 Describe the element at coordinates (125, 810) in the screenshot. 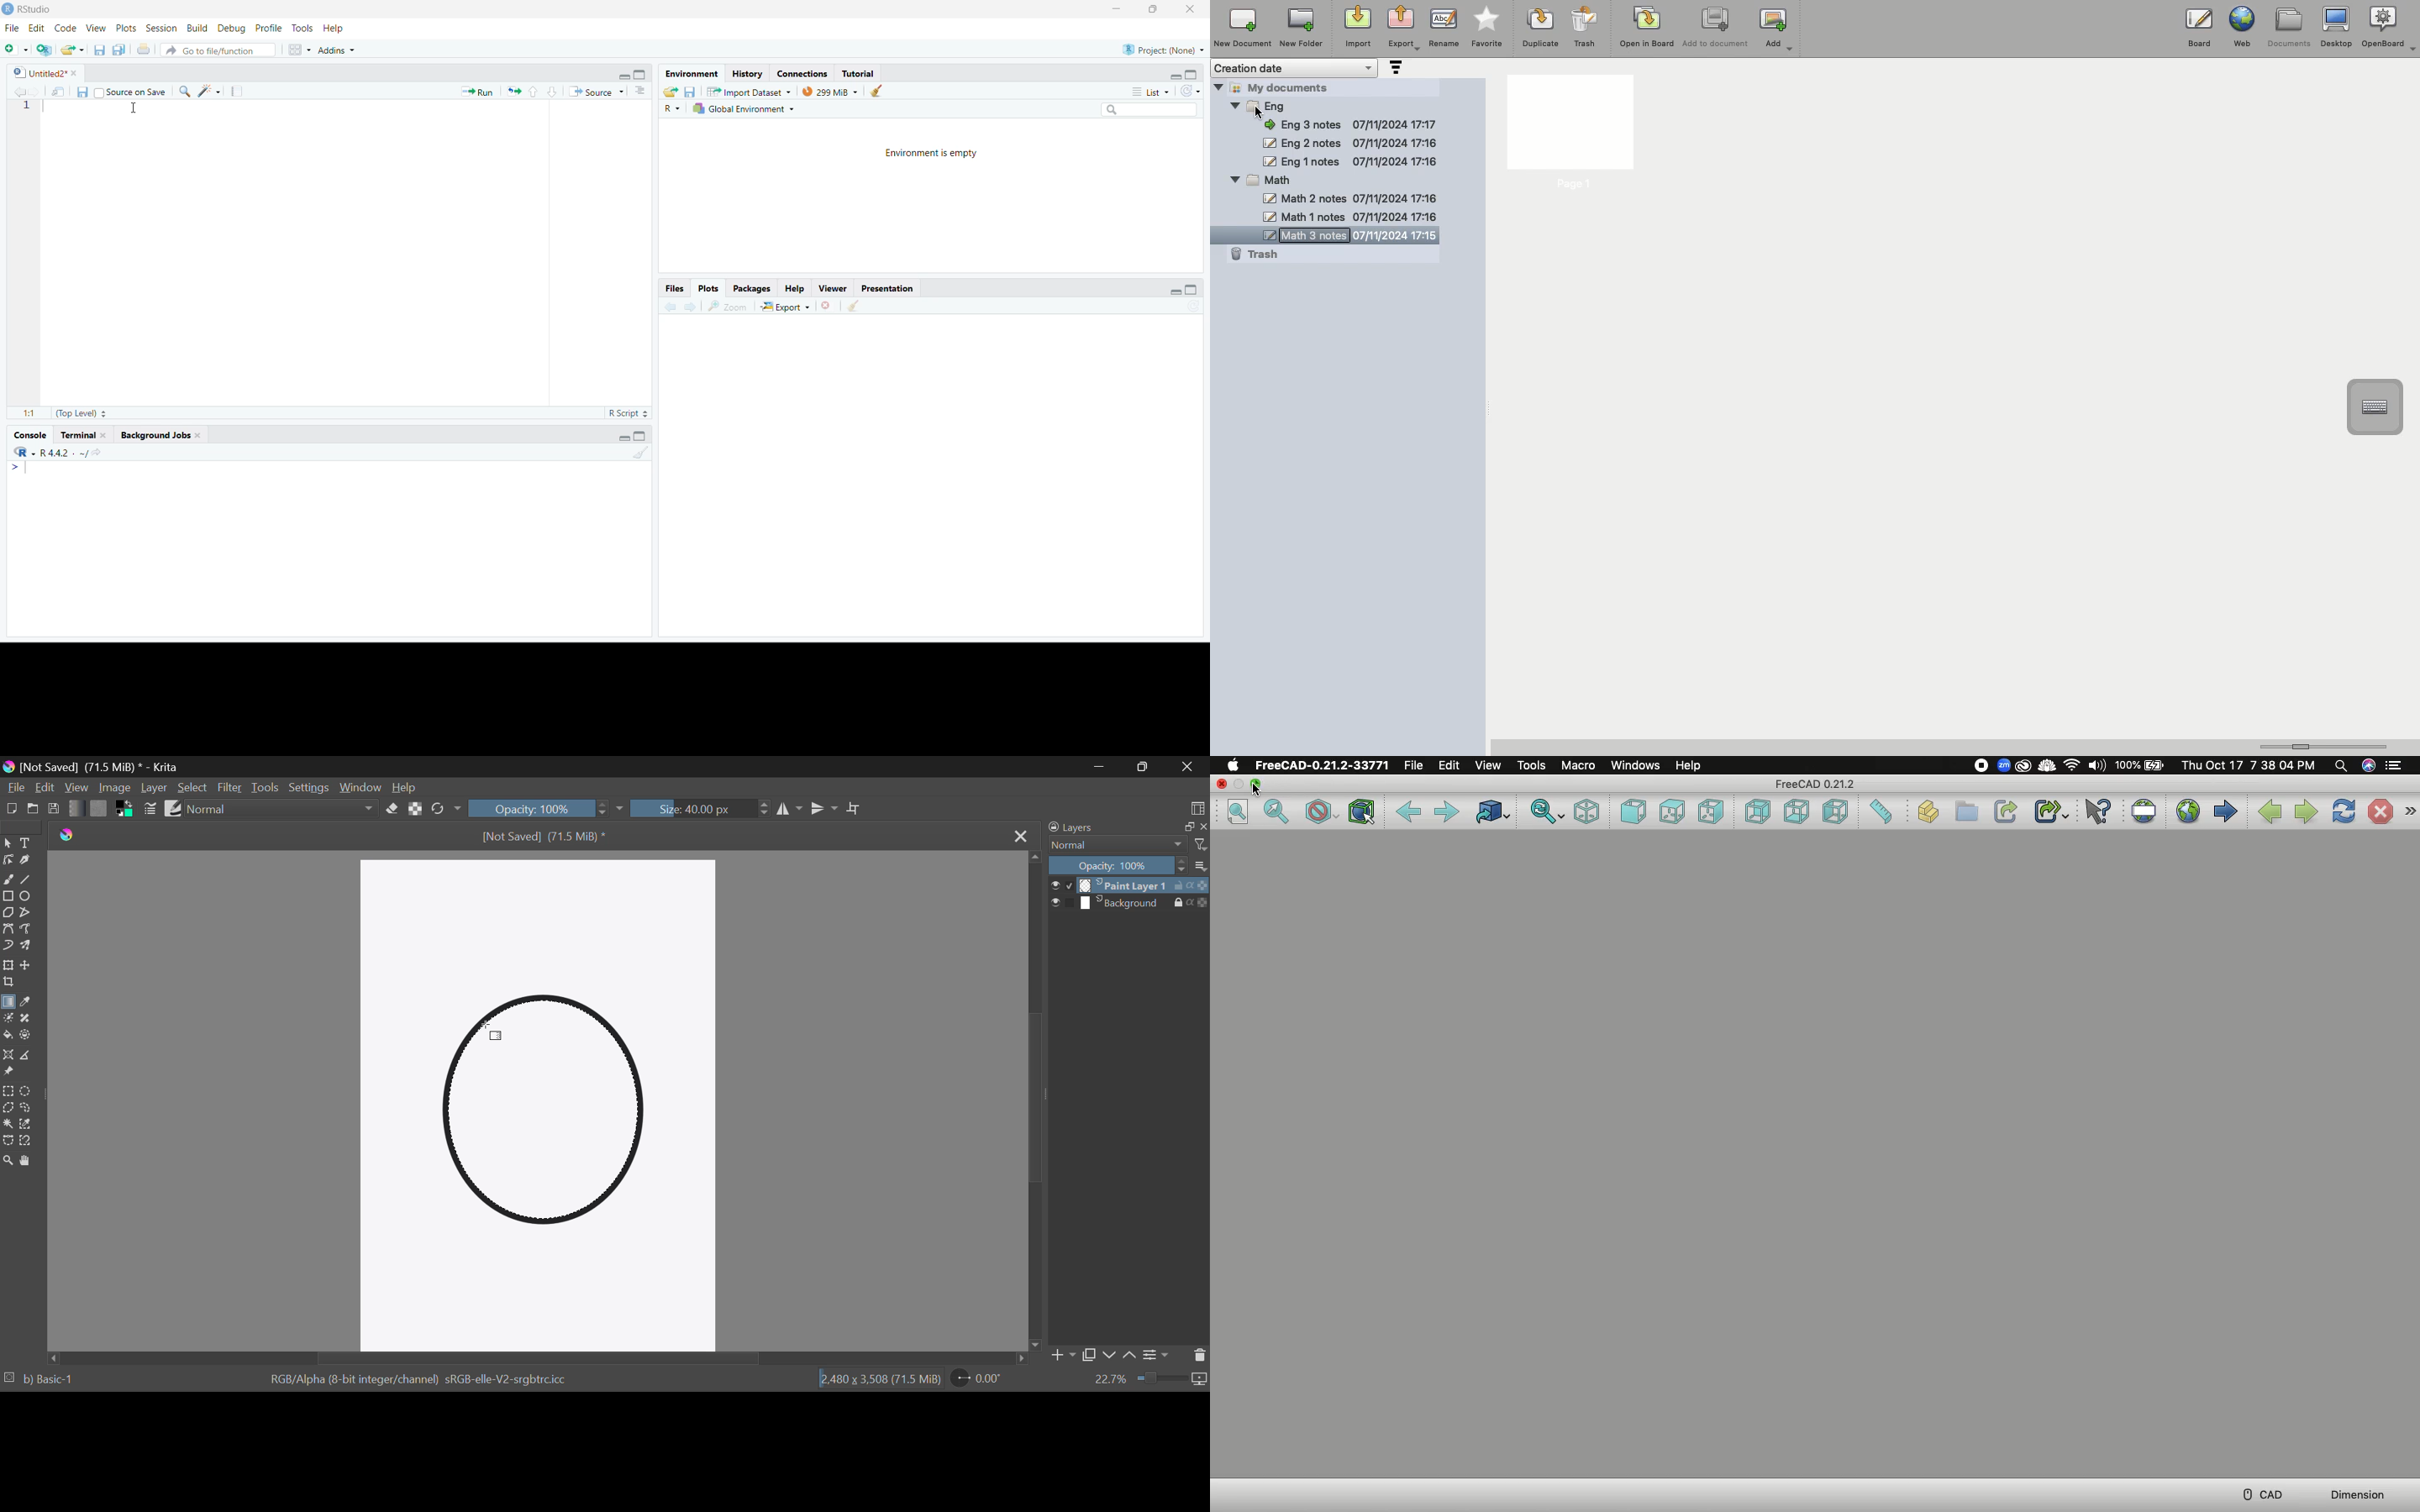

I see `Colors in use` at that location.